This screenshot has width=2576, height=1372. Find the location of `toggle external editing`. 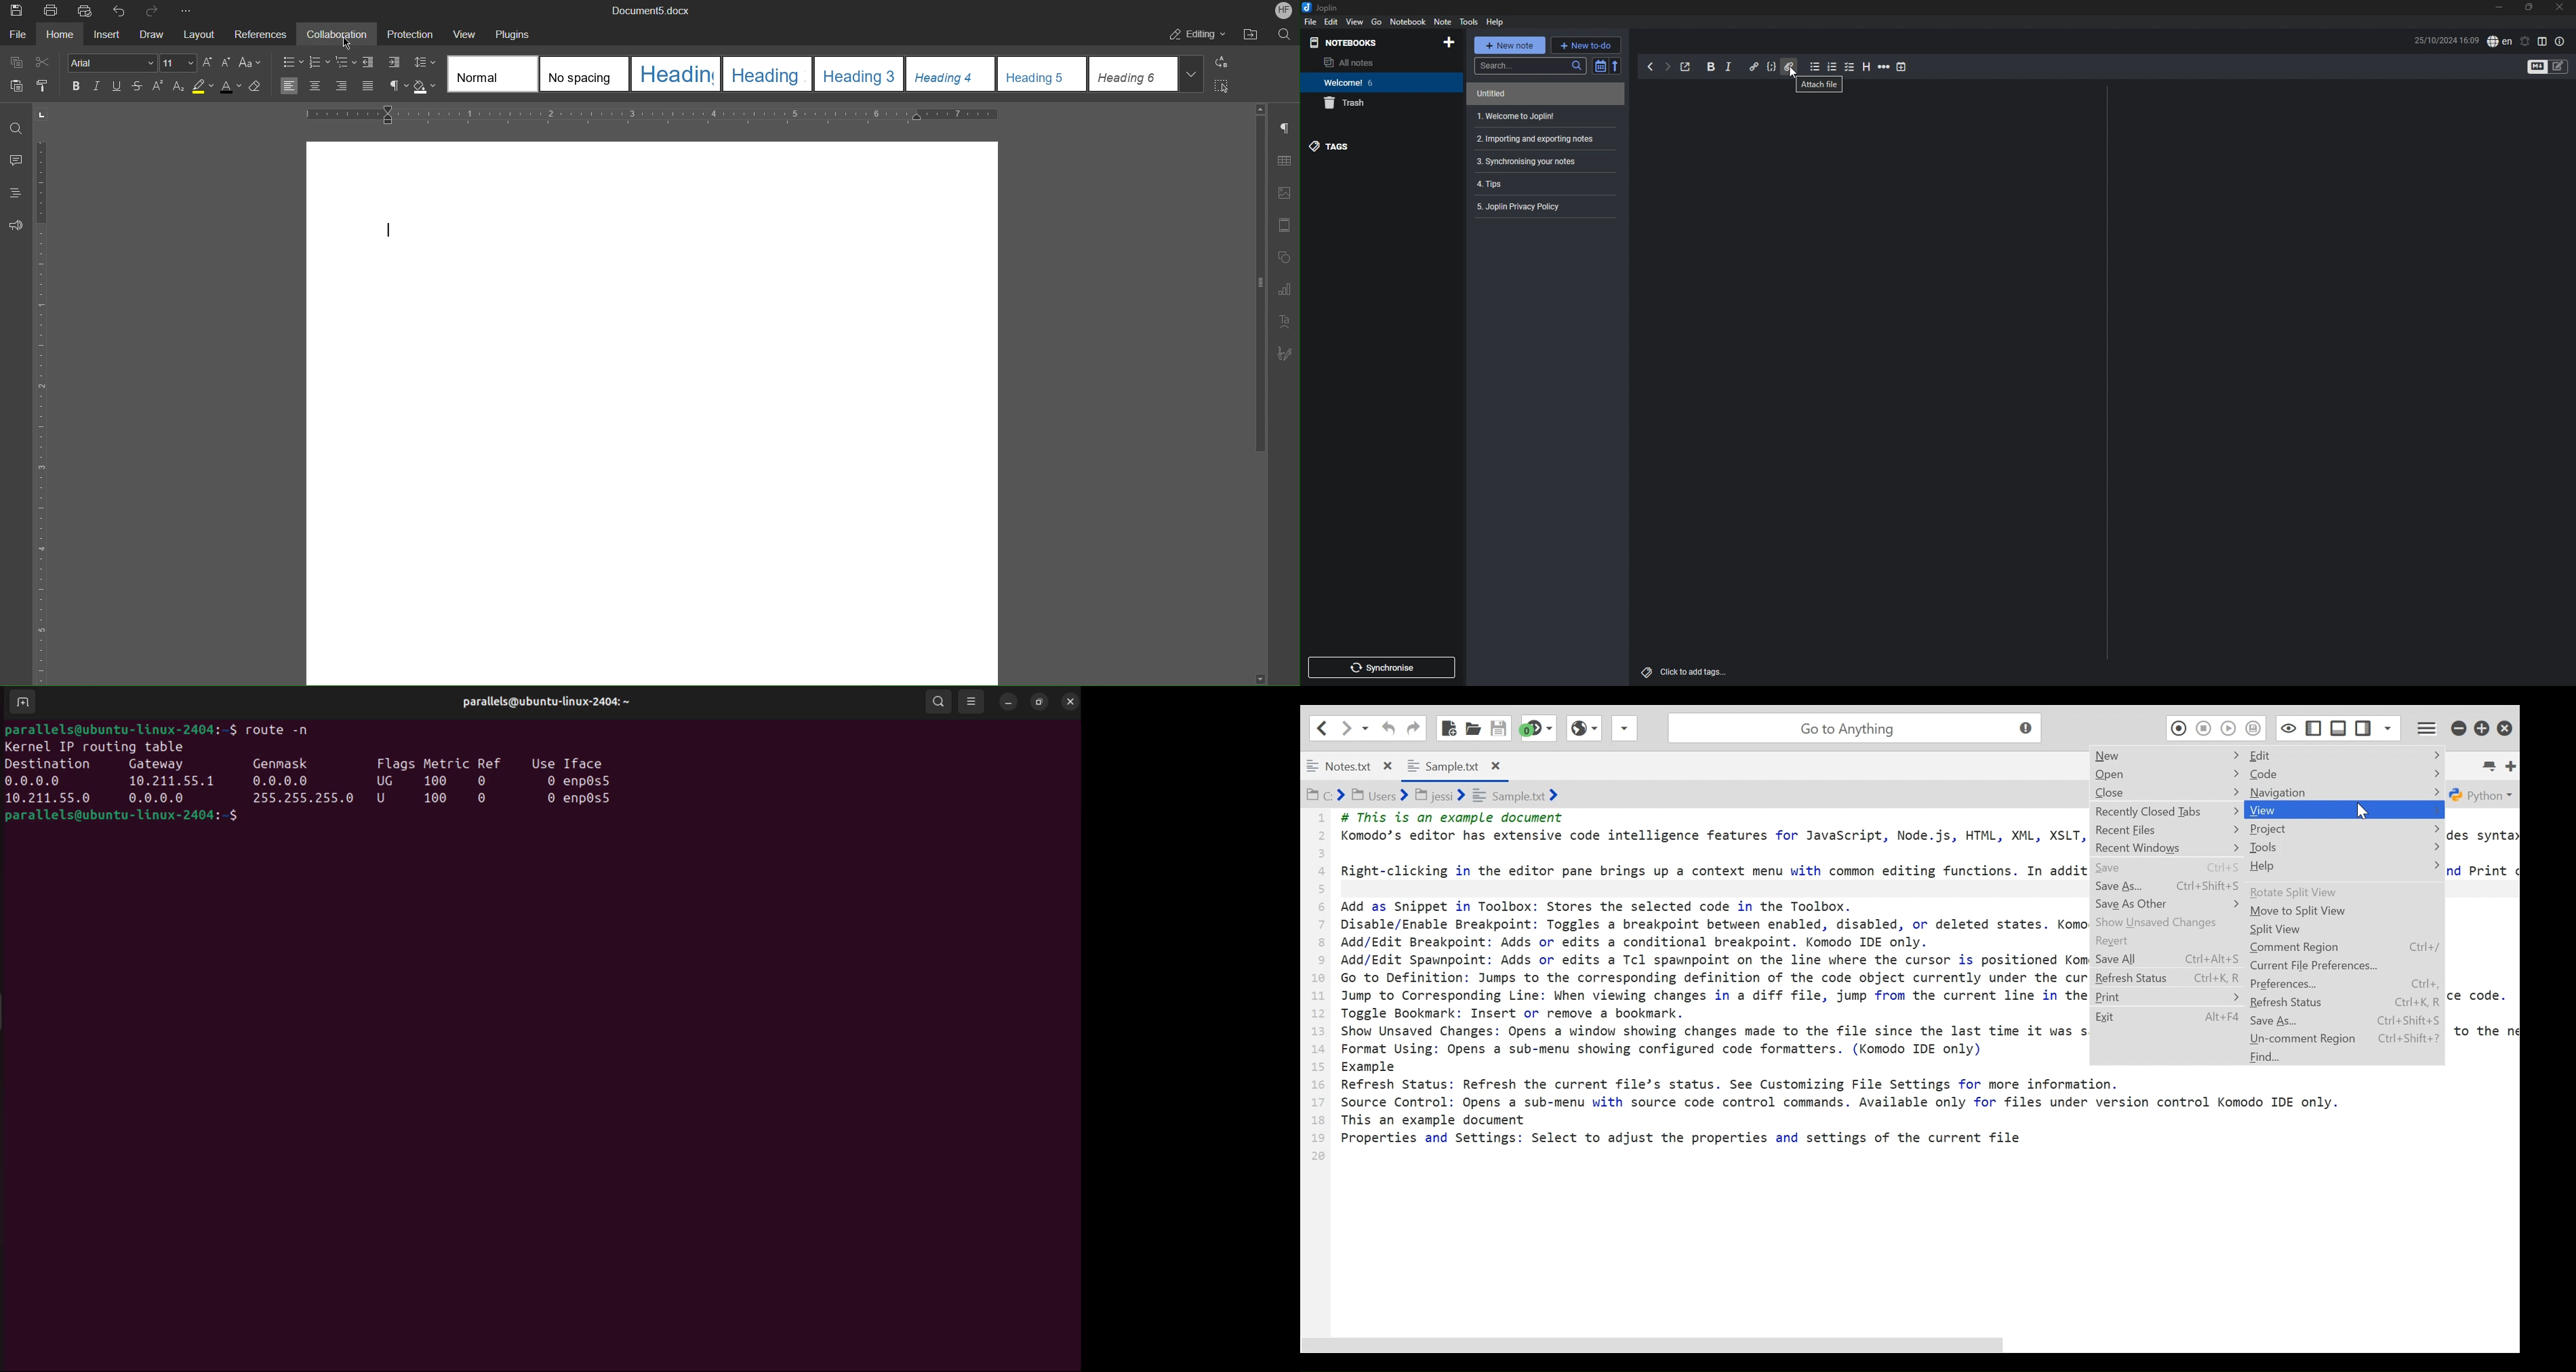

toggle external editing is located at coordinates (1686, 66).